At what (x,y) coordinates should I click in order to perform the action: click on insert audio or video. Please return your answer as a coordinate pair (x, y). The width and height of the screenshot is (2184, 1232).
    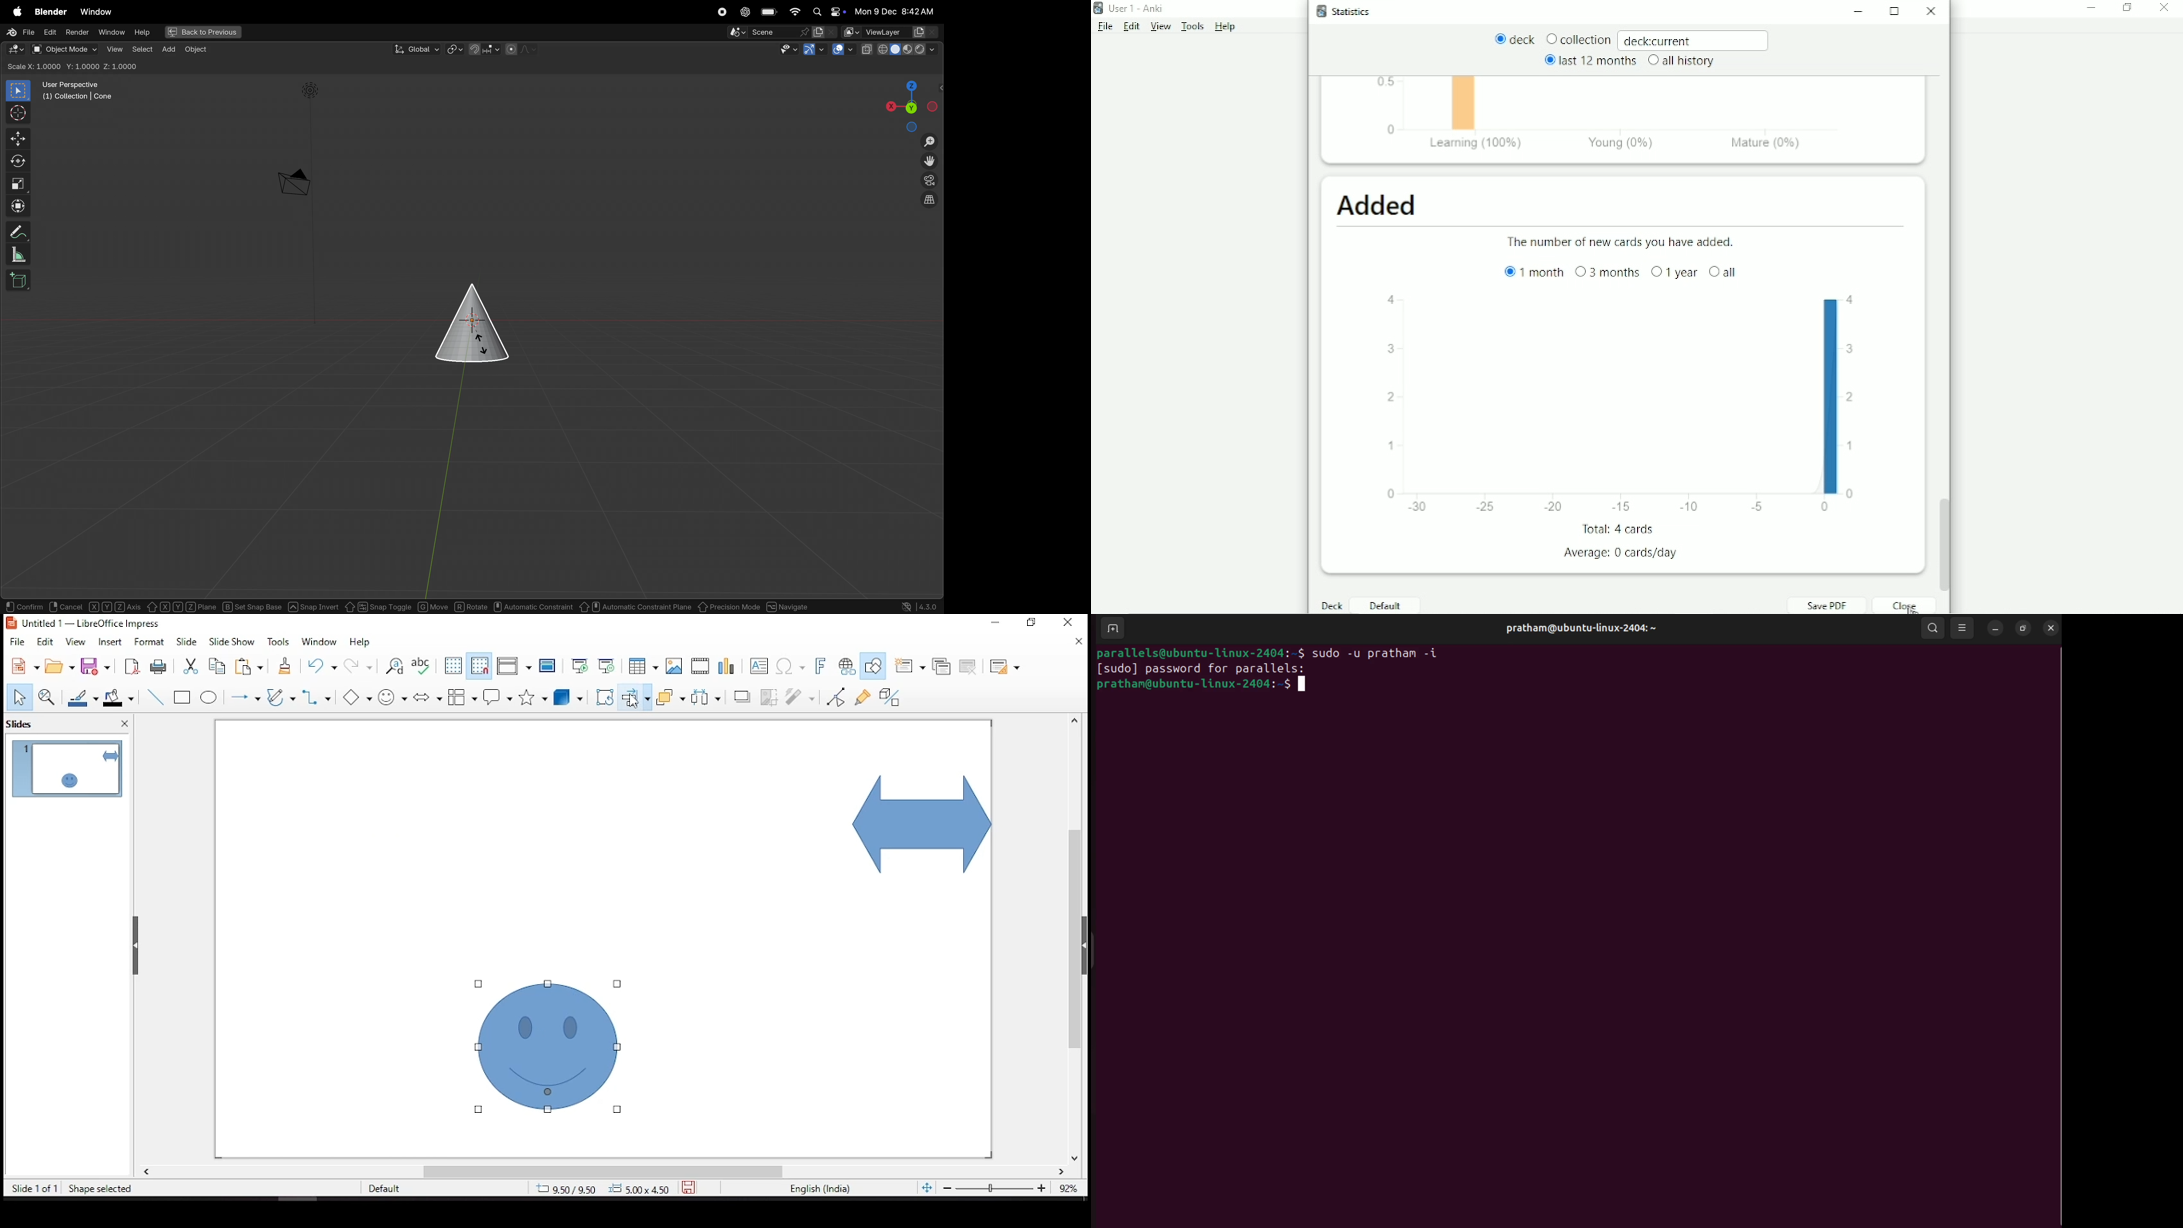
    Looking at the image, I should click on (700, 667).